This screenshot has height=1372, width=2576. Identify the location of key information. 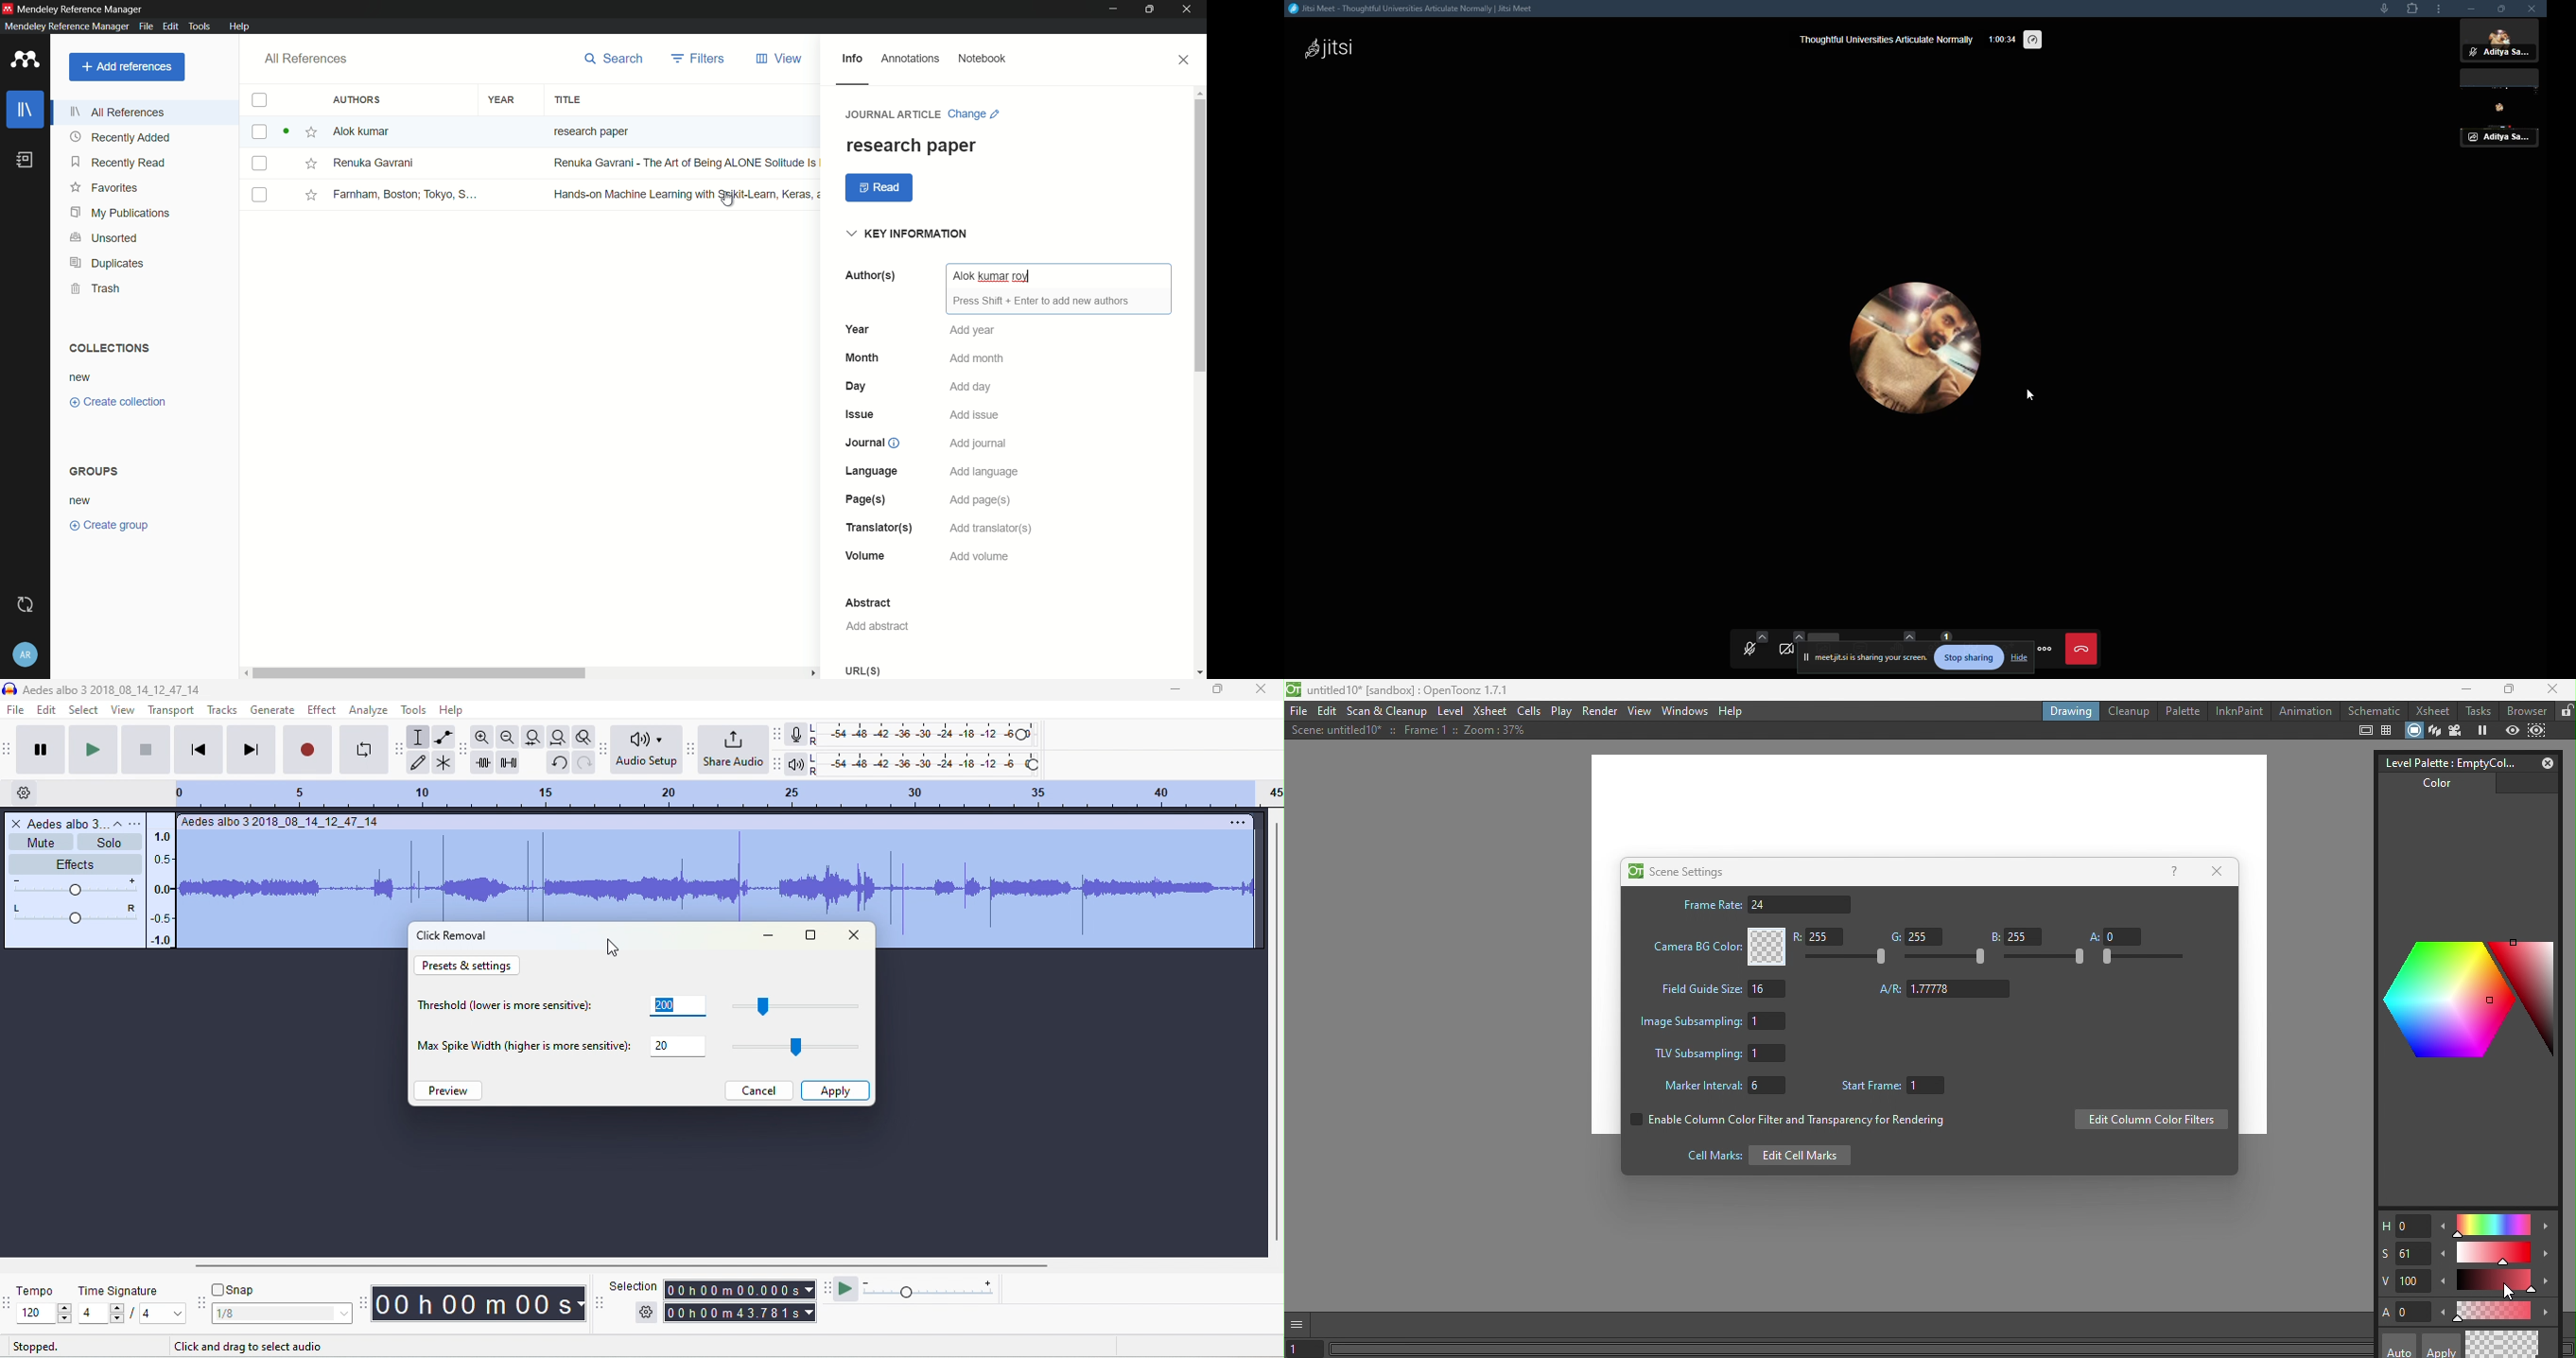
(910, 235).